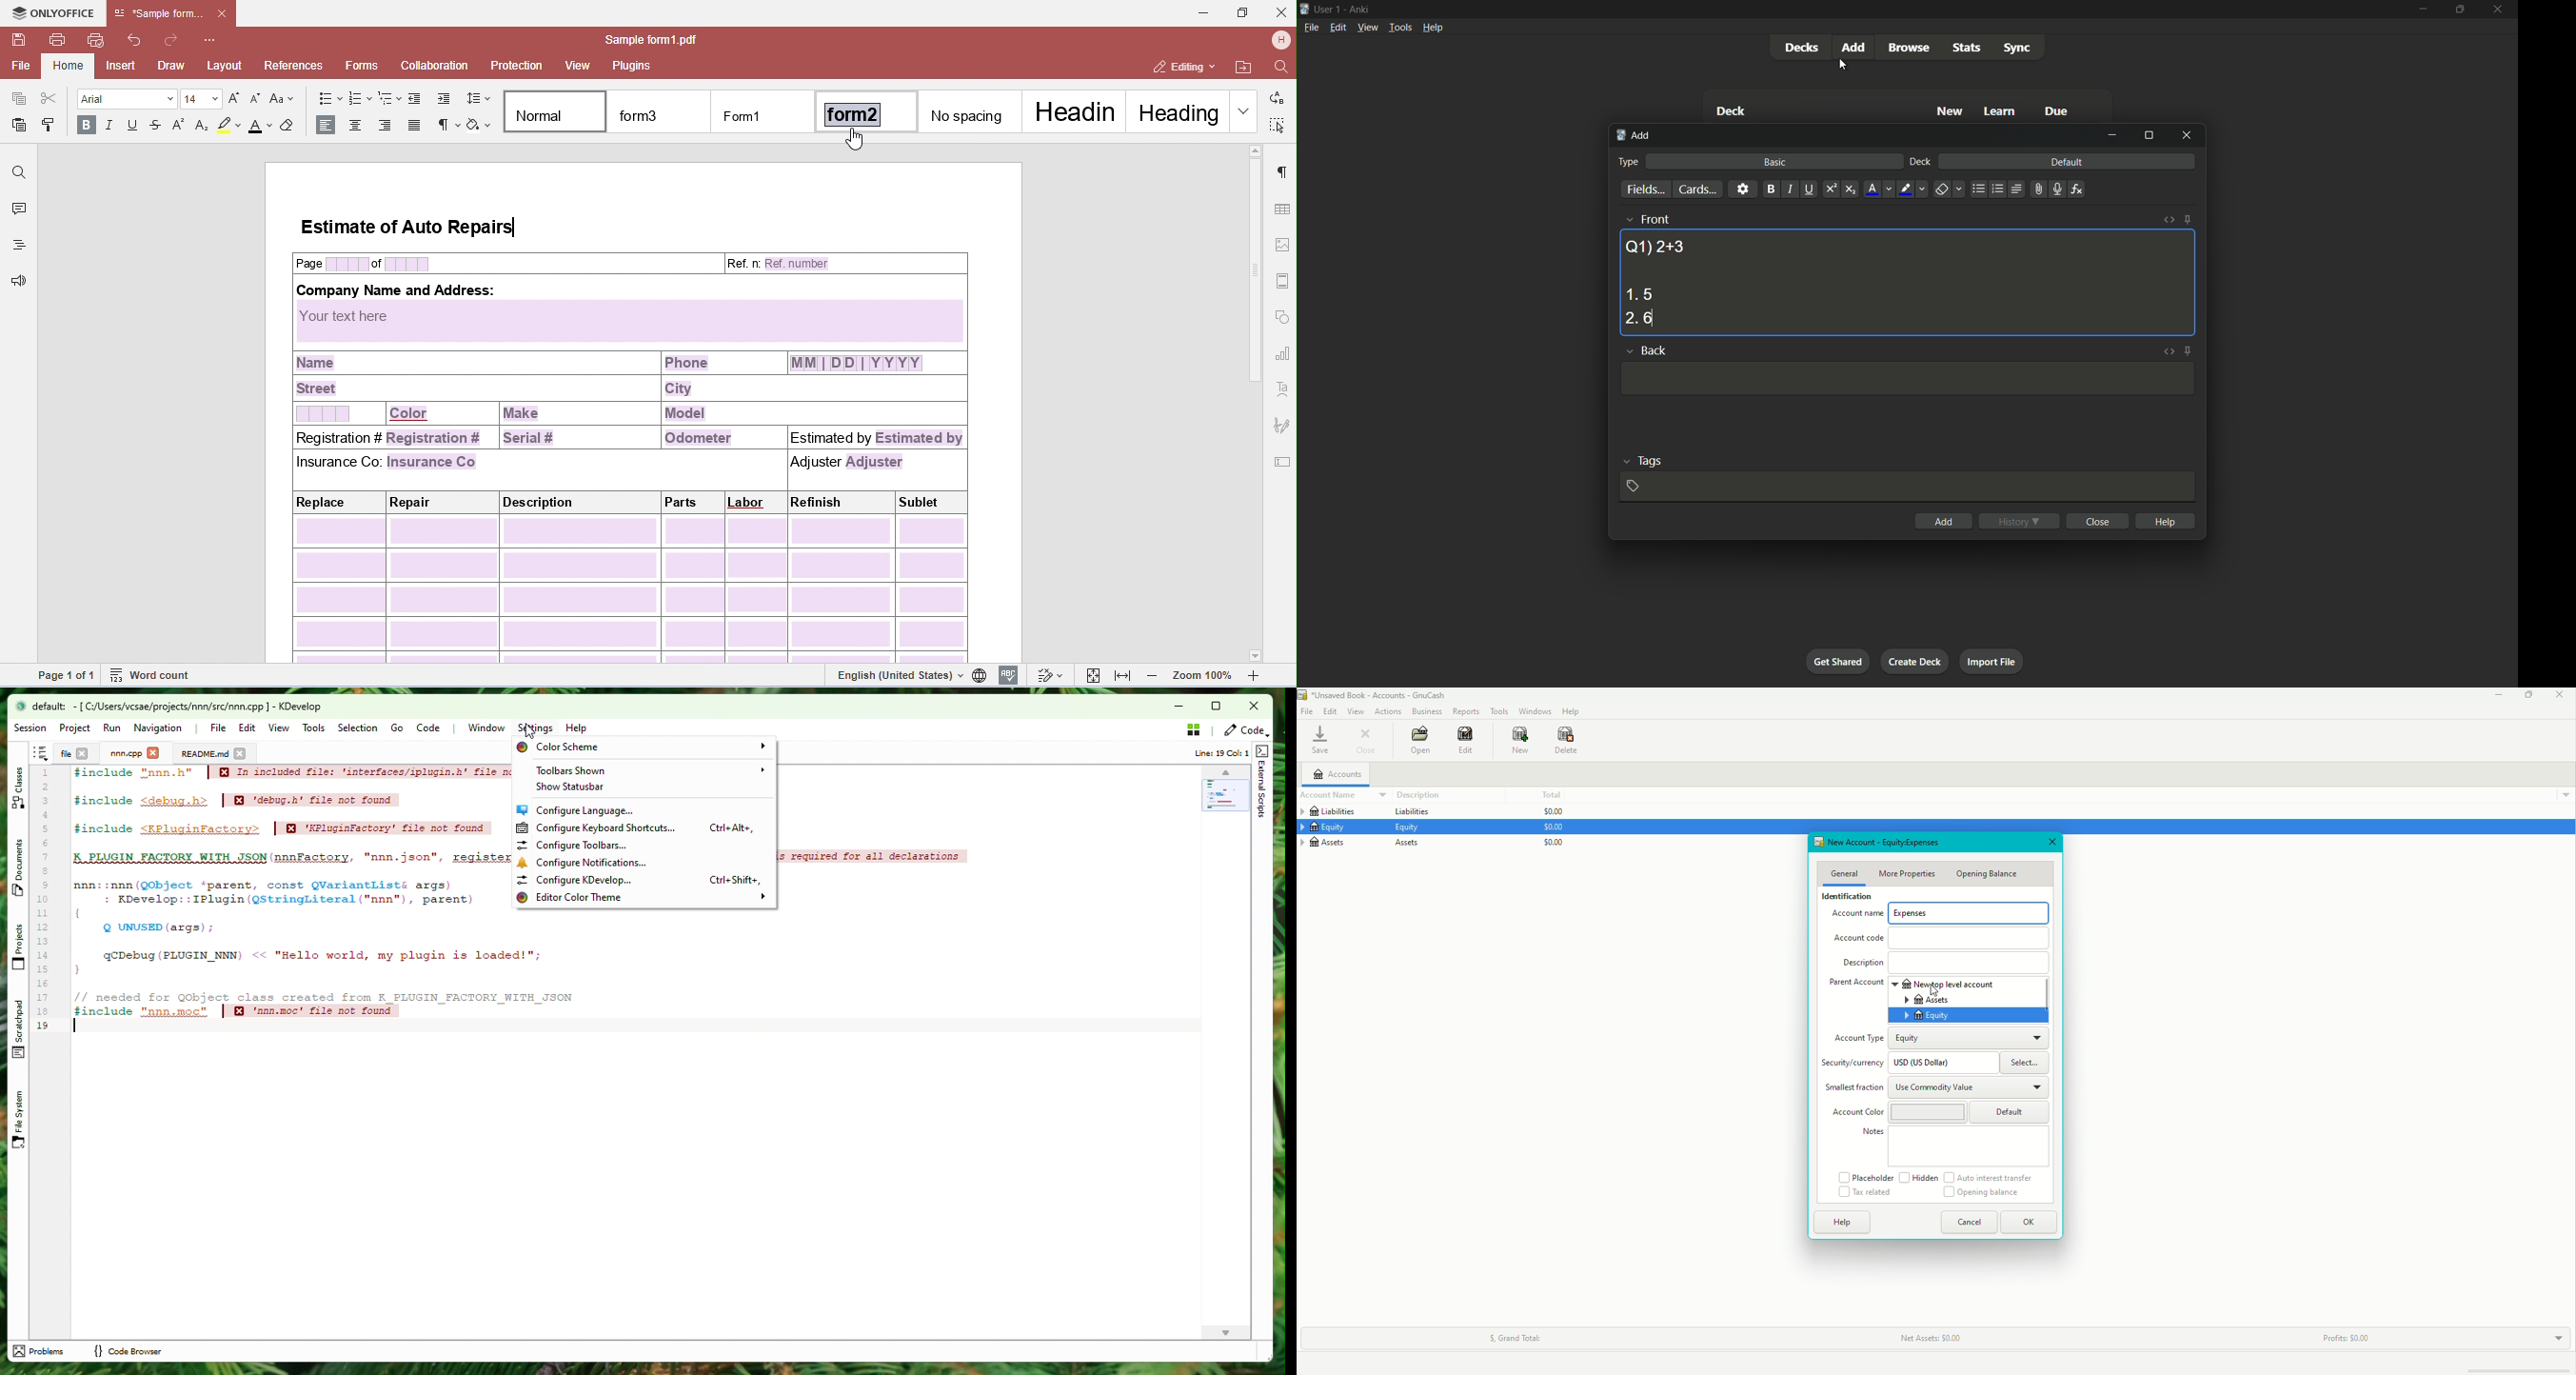  What do you see at coordinates (1830, 190) in the screenshot?
I see `supercript` at bounding box center [1830, 190].